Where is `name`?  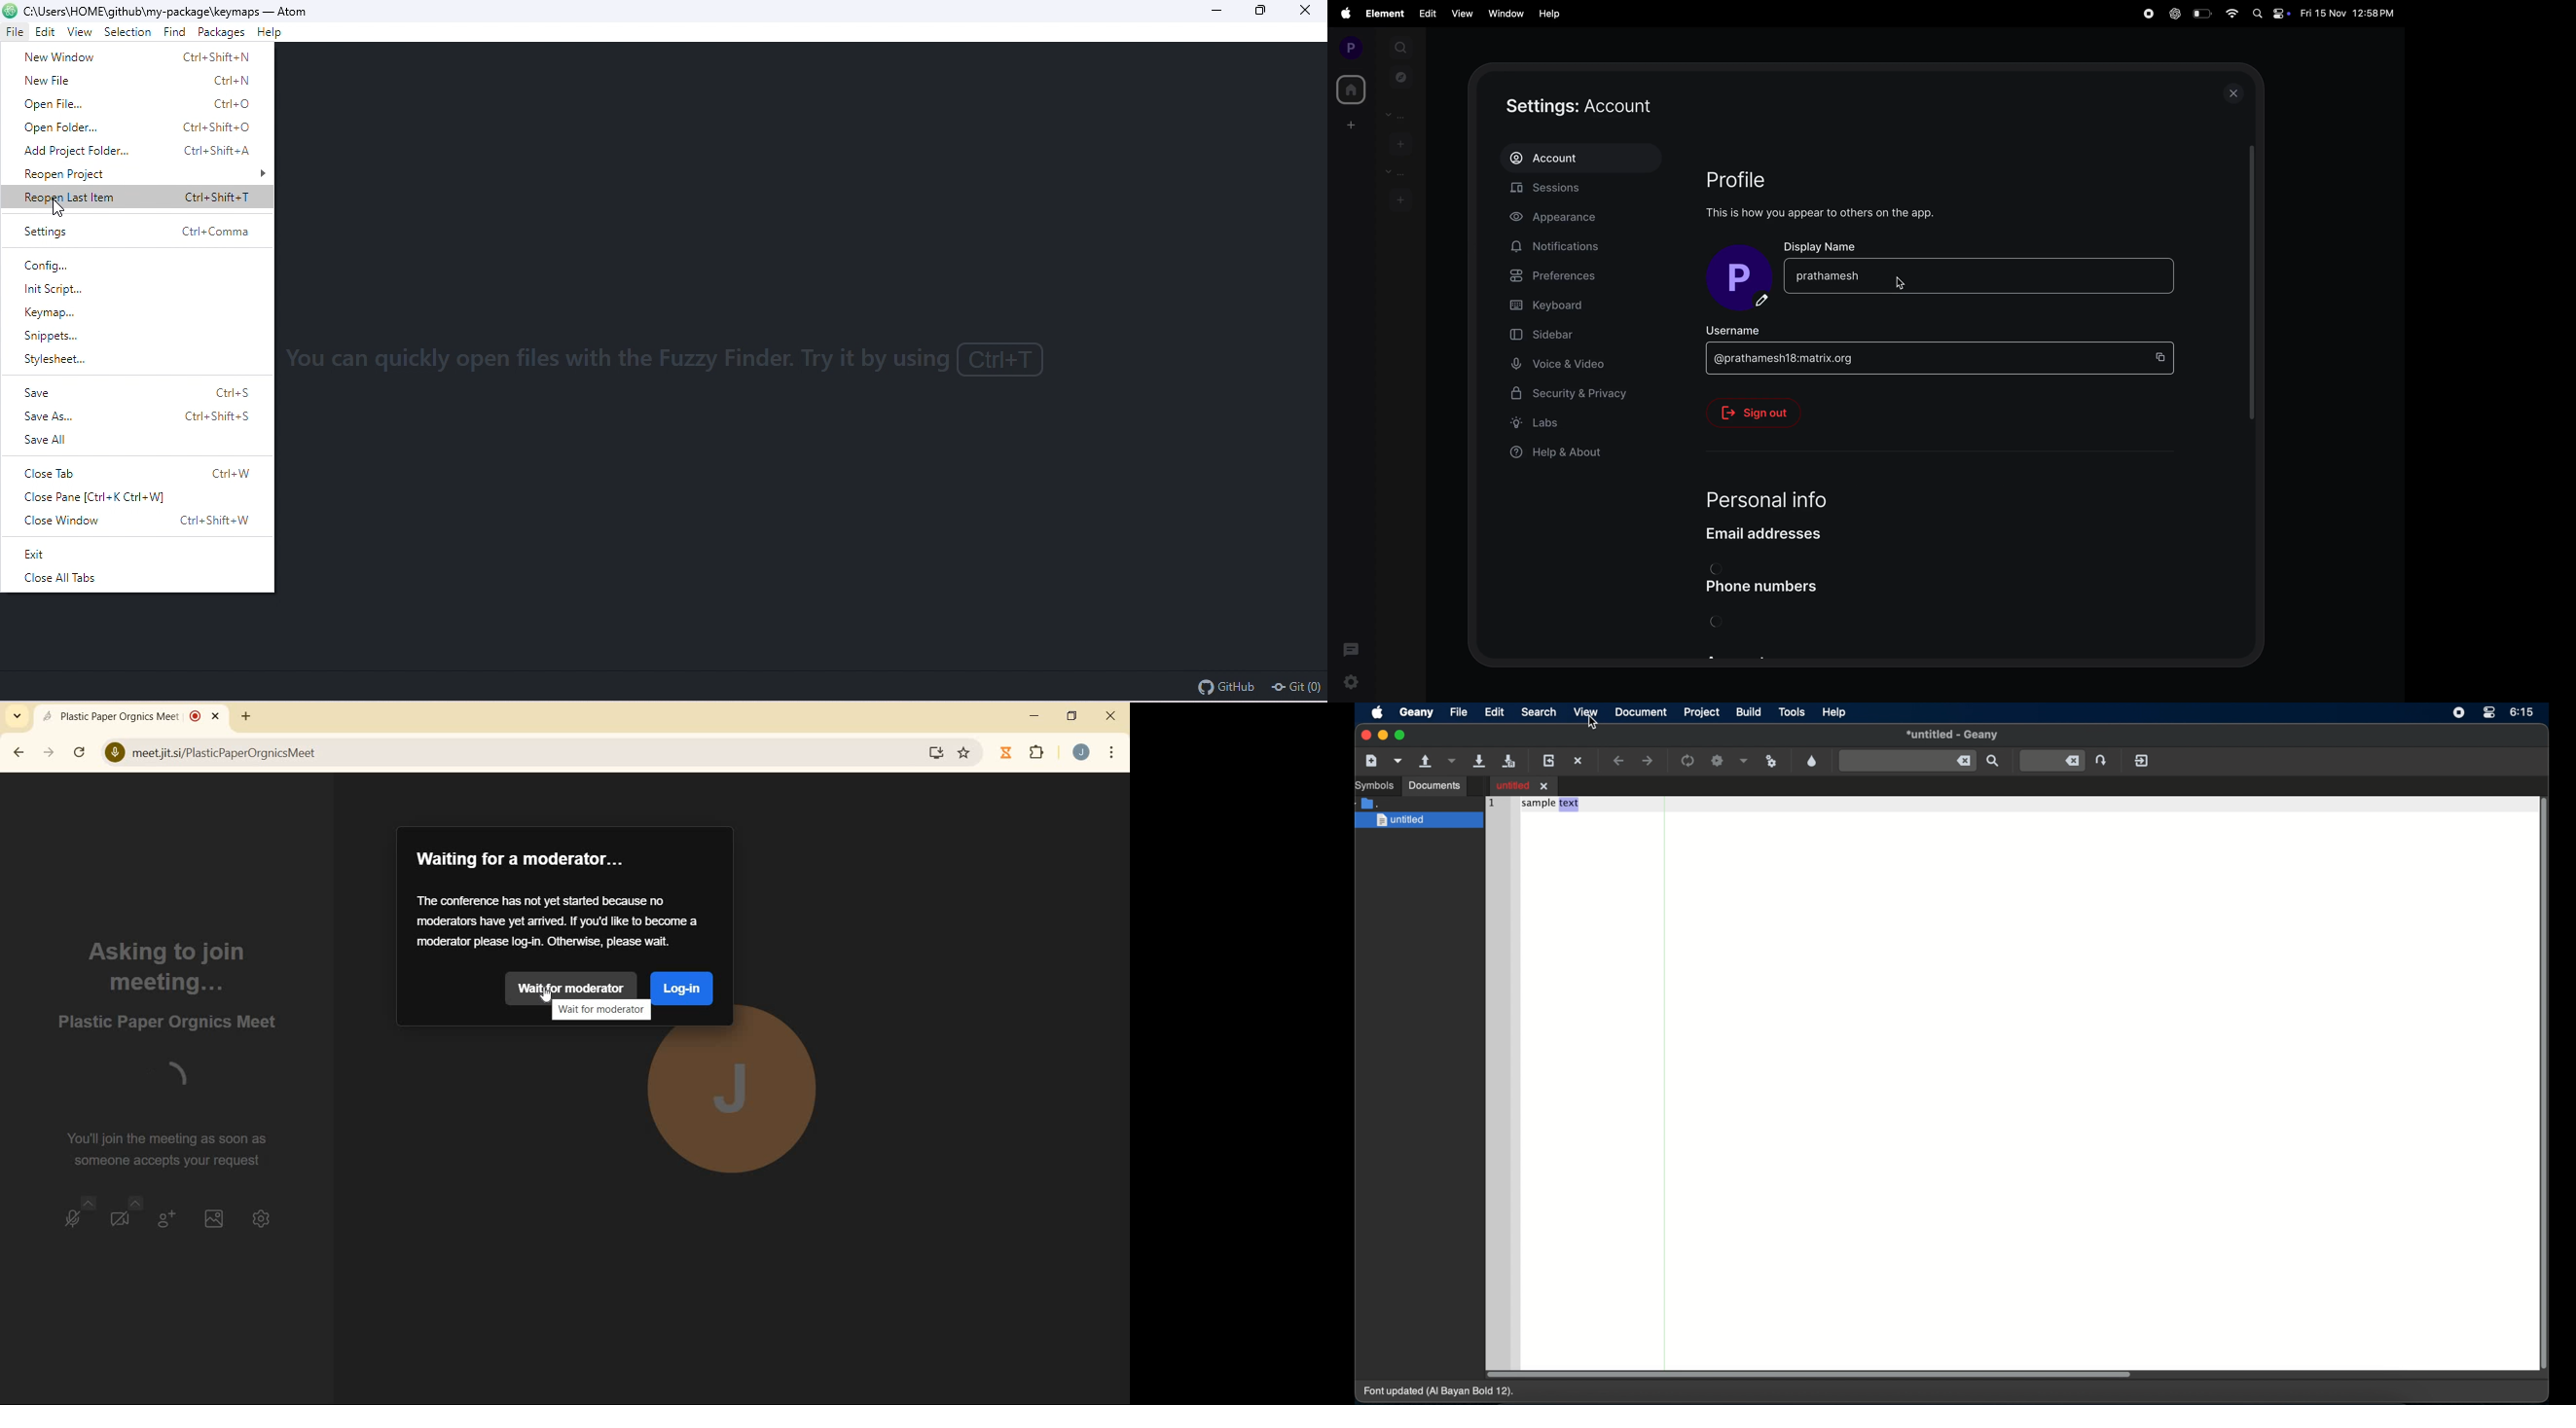 name is located at coordinates (1981, 275).